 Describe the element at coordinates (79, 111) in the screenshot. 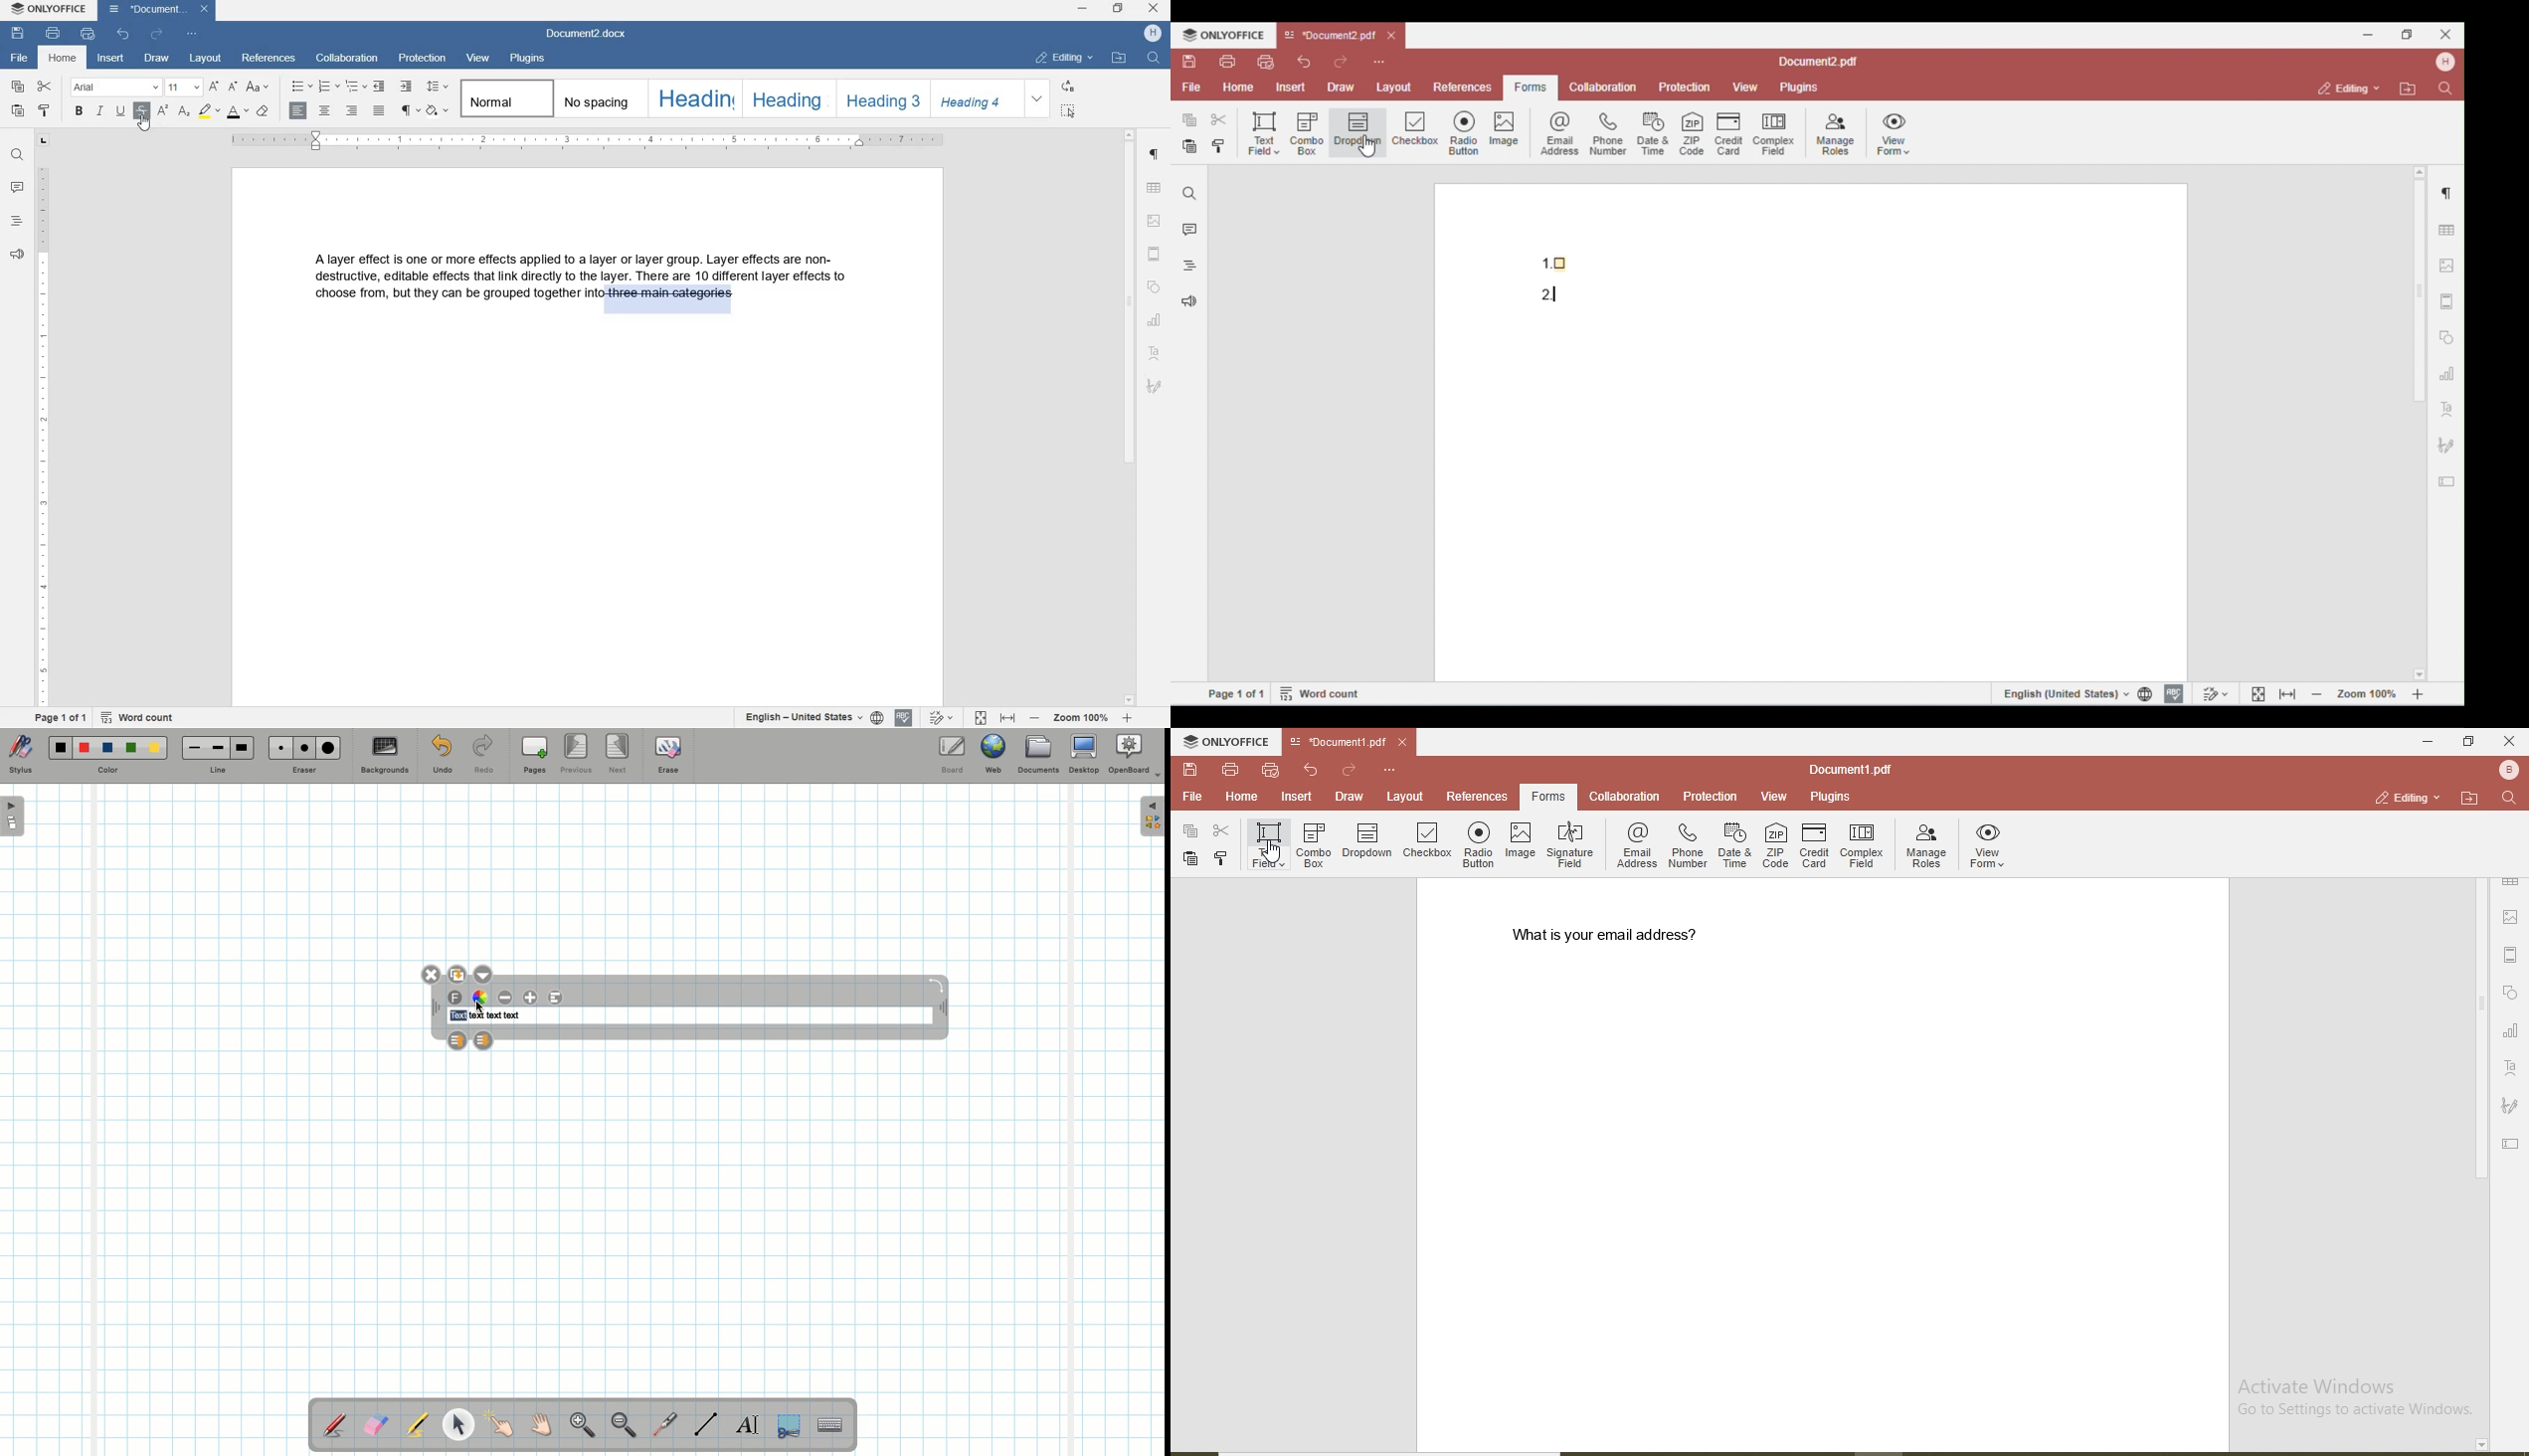

I see `bold ` at that location.